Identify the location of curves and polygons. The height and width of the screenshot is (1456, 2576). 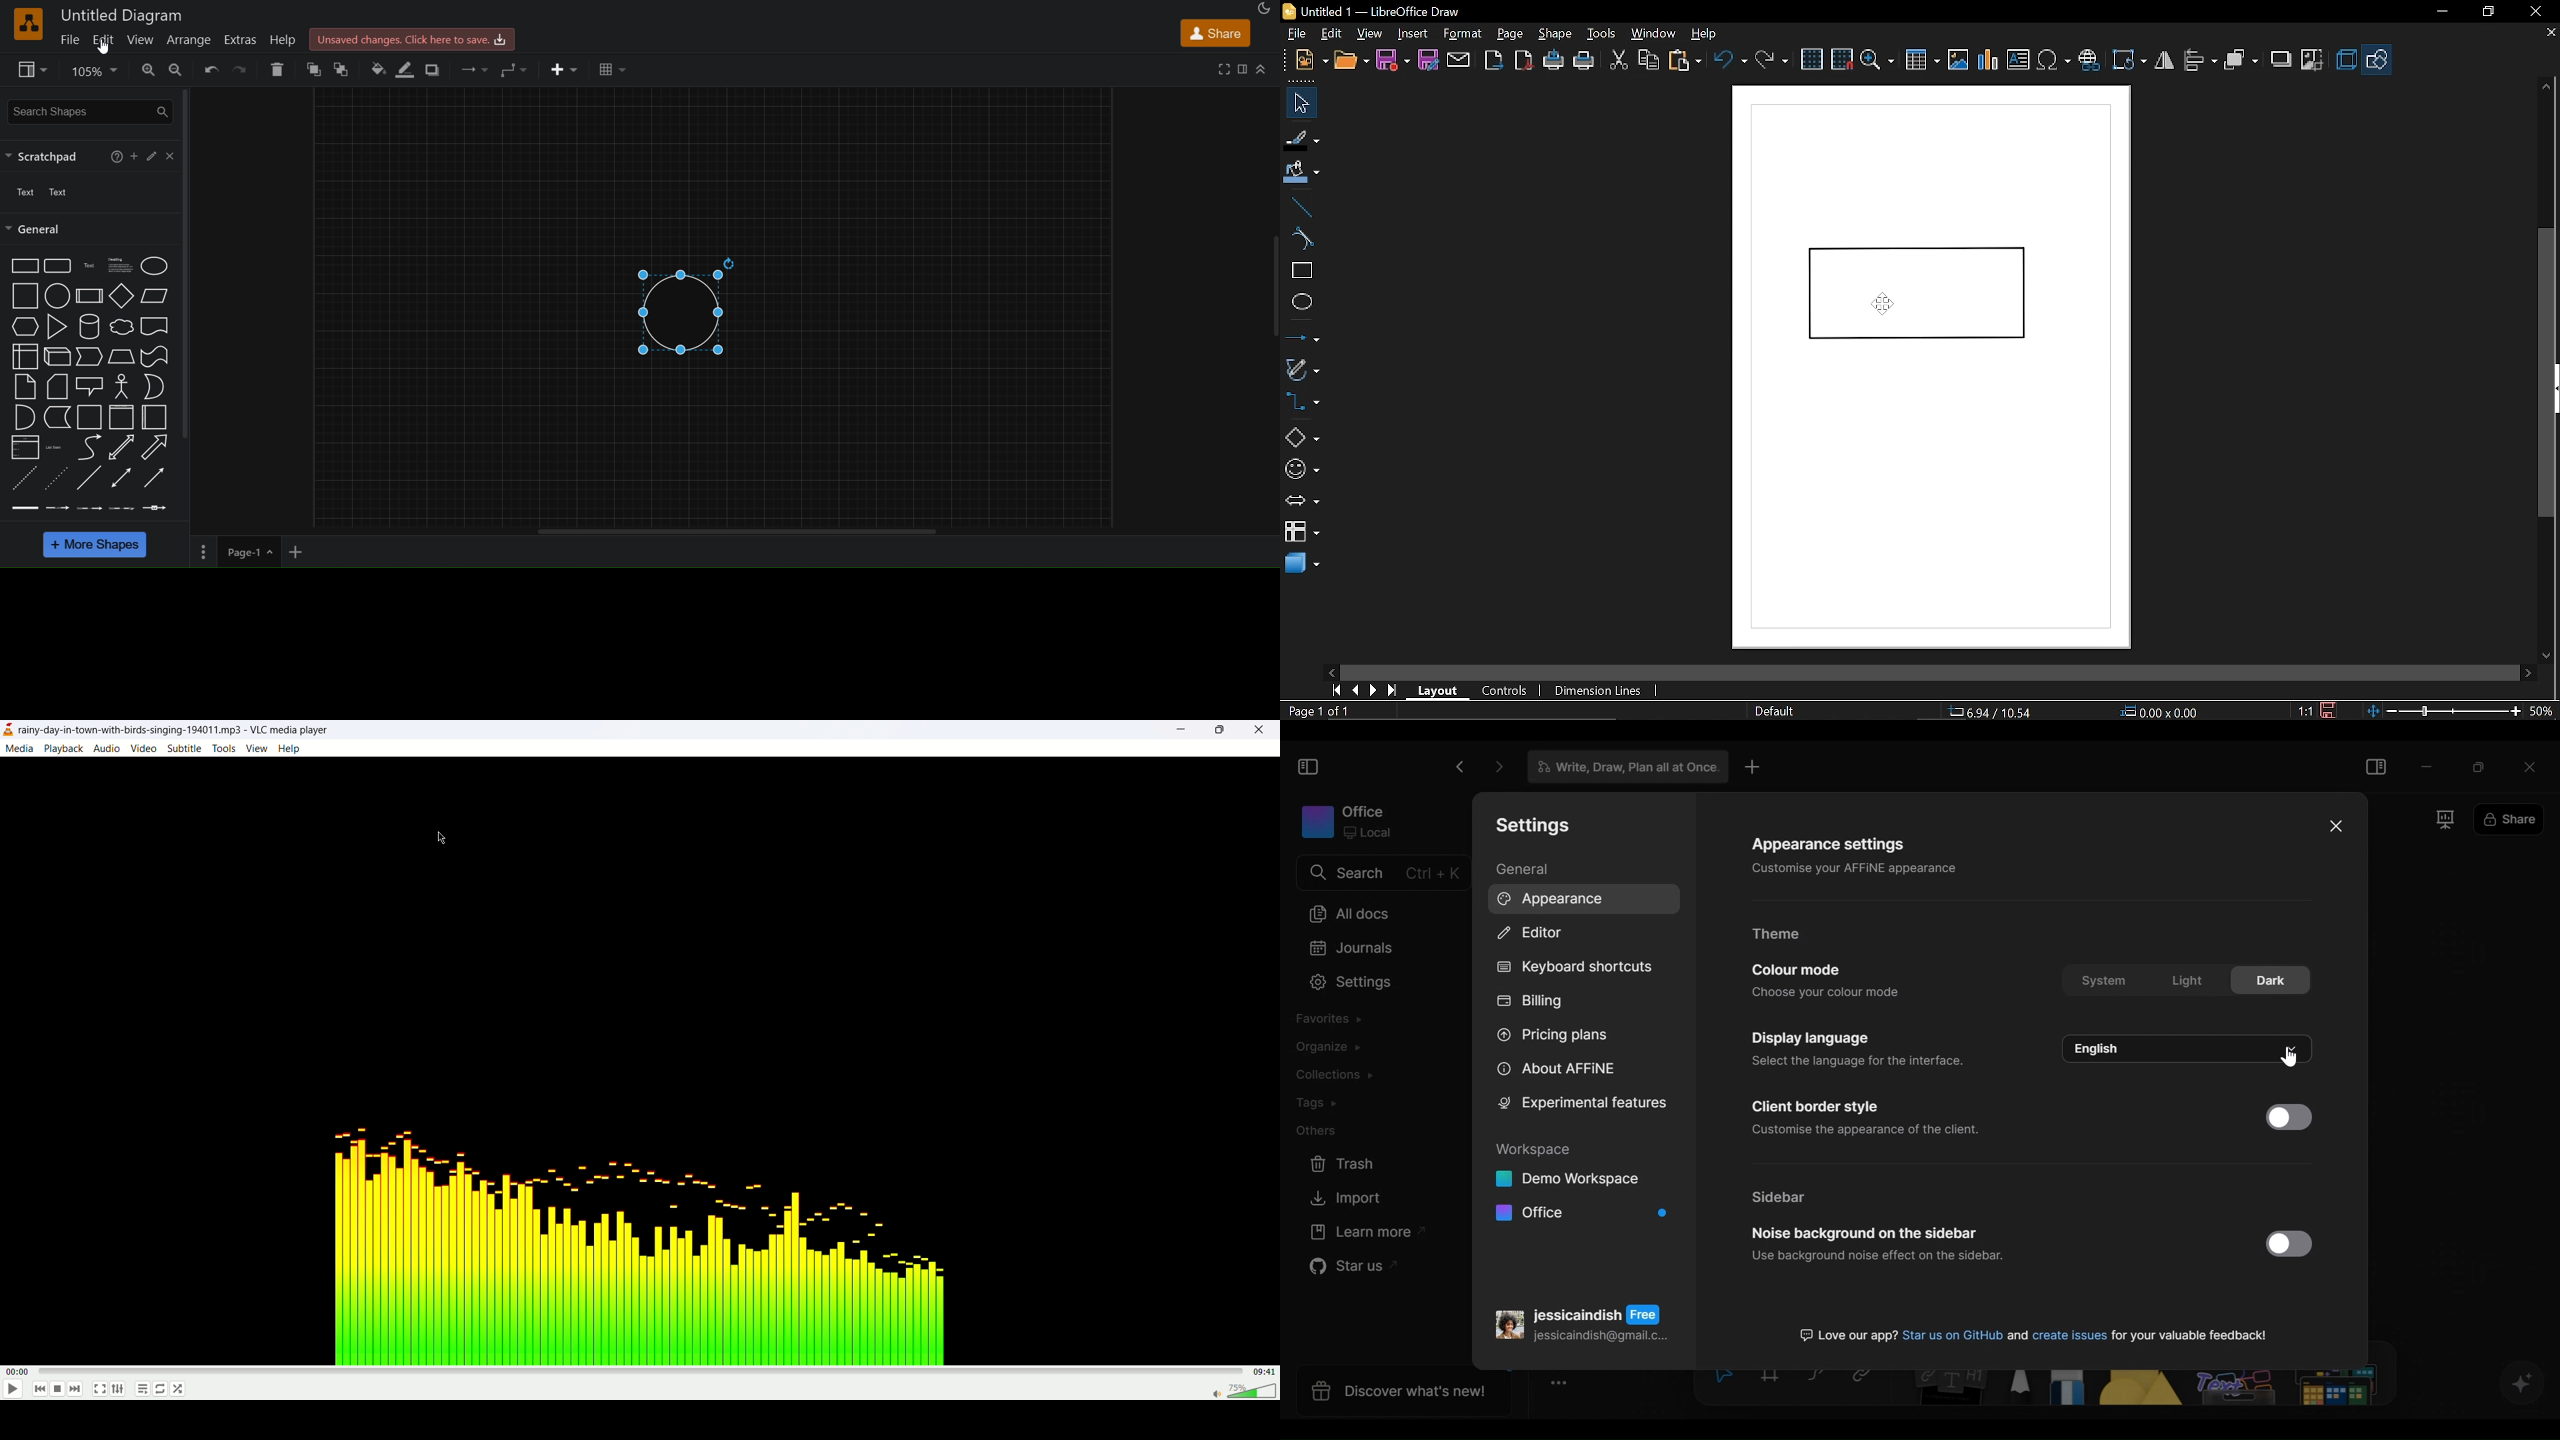
(1302, 367).